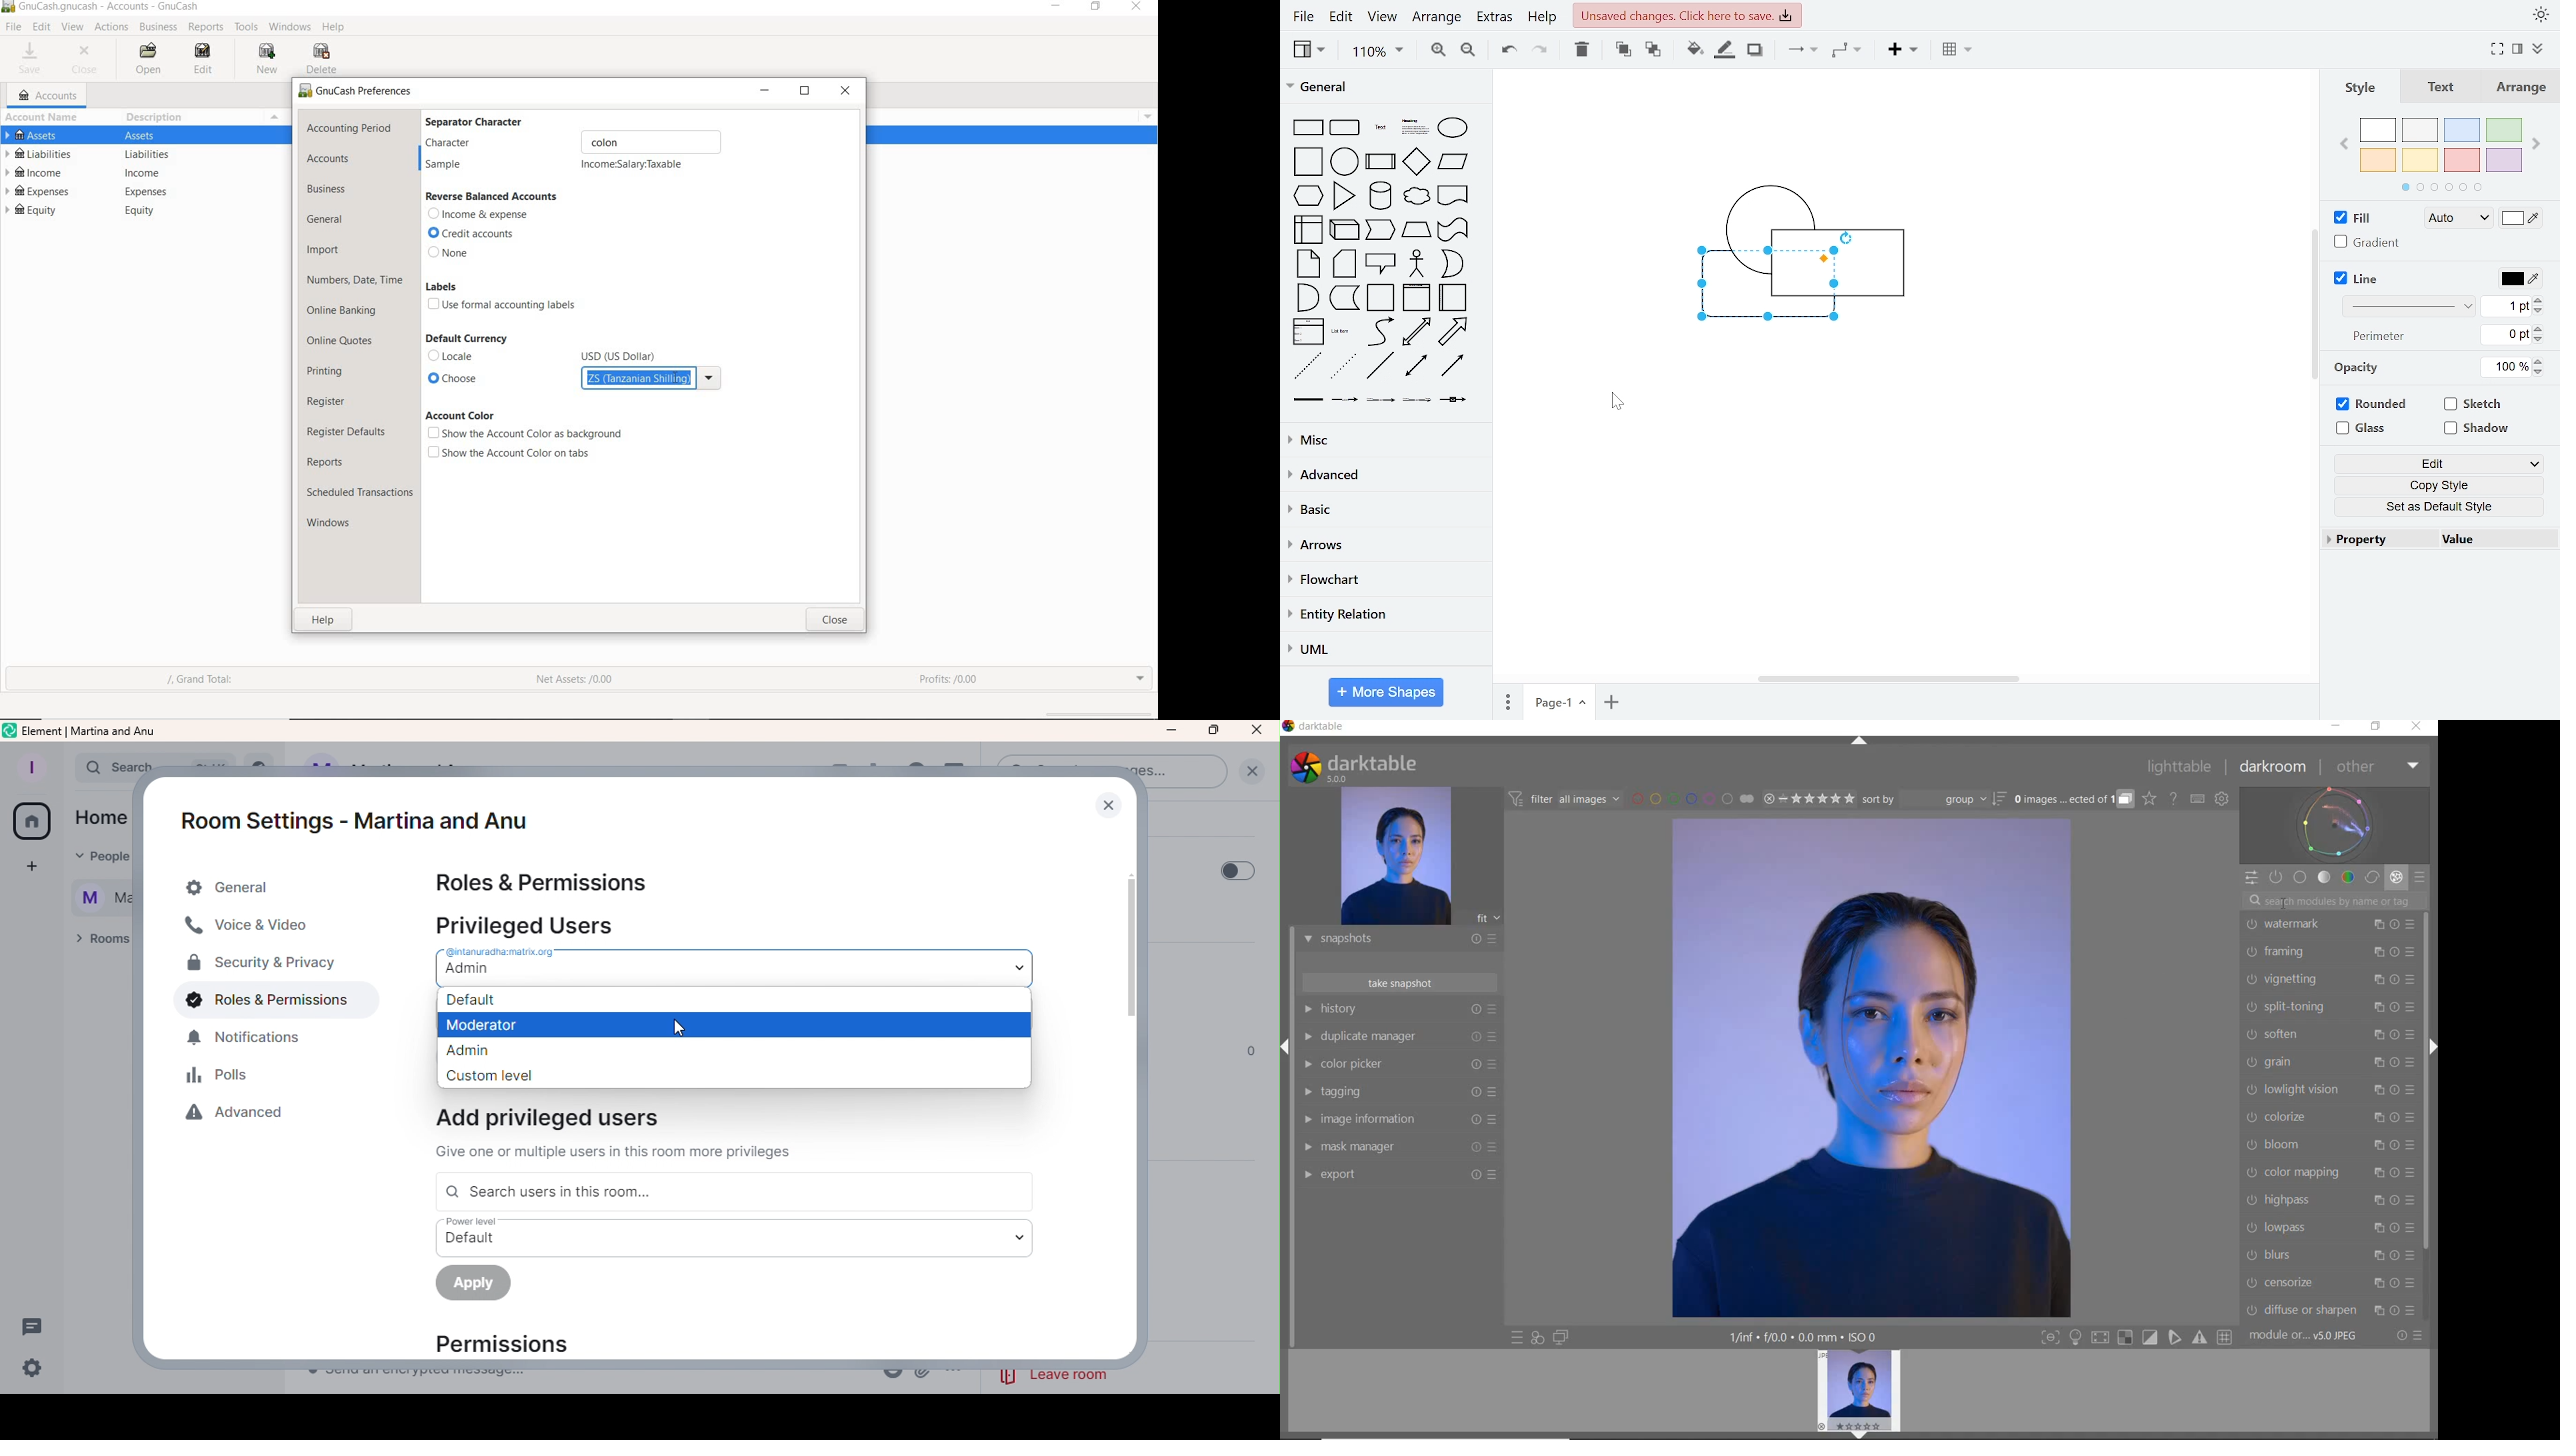 The image size is (2576, 1456). I want to click on scheduled transactions, so click(359, 492).